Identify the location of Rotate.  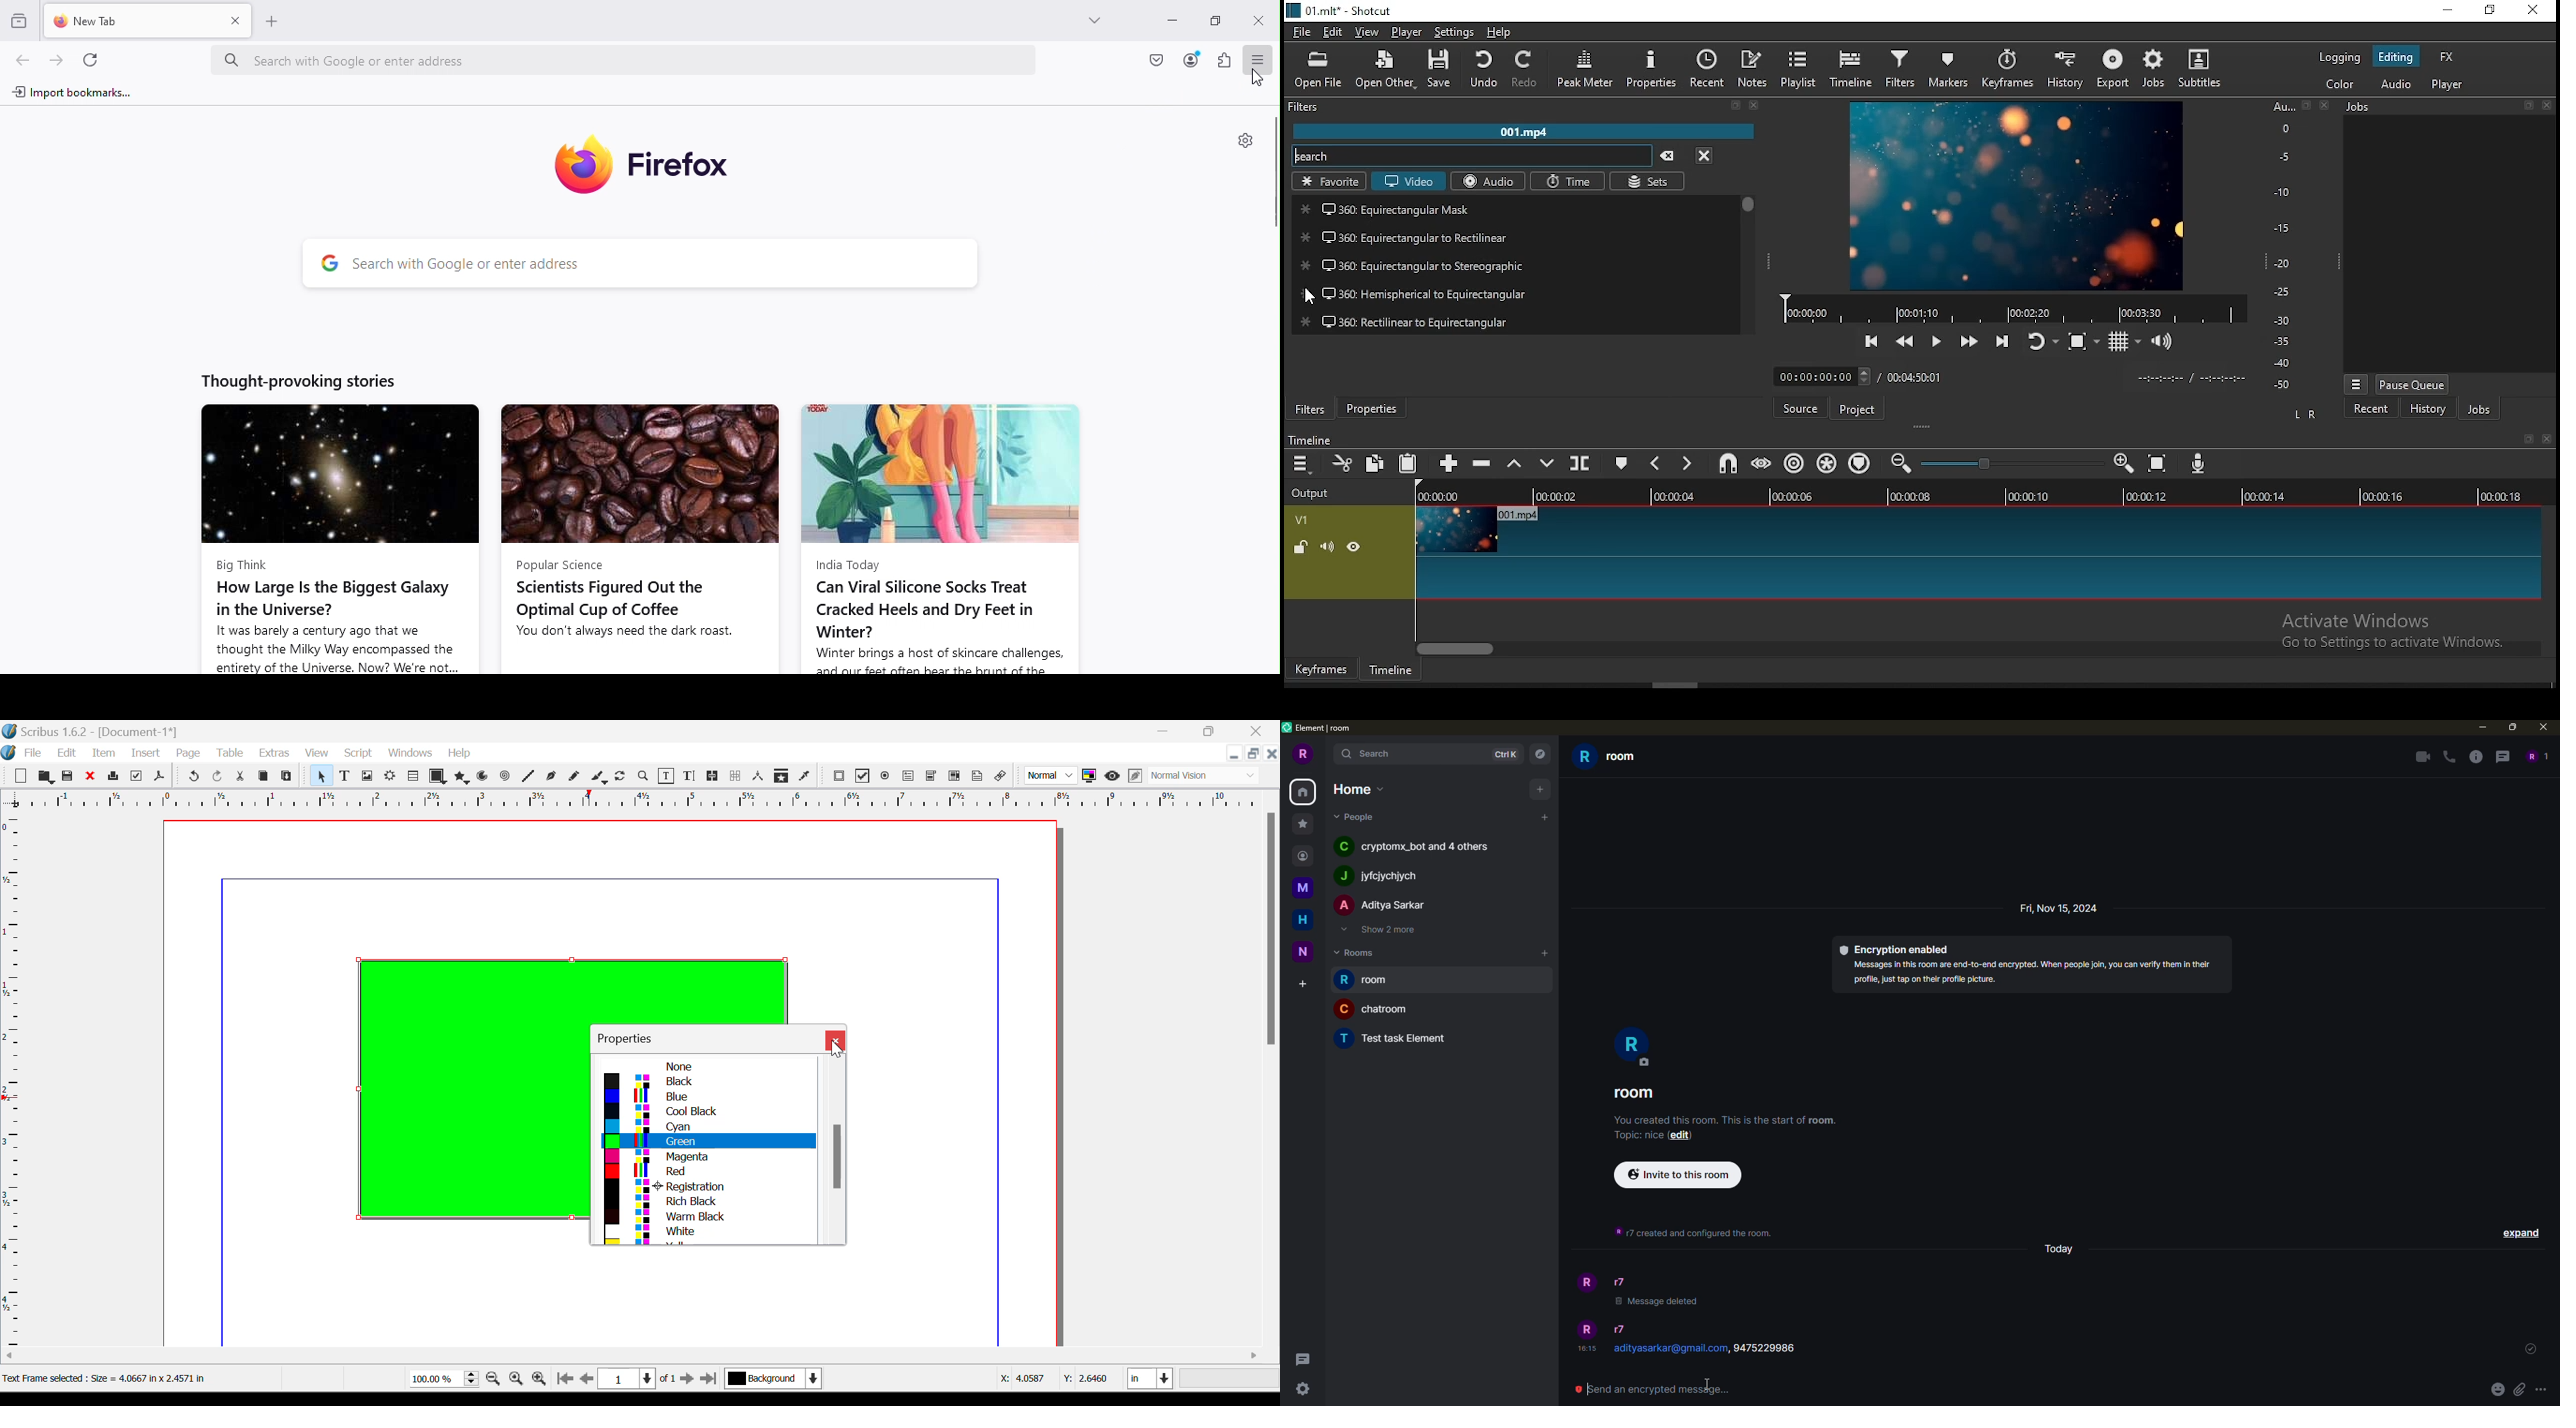
(621, 775).